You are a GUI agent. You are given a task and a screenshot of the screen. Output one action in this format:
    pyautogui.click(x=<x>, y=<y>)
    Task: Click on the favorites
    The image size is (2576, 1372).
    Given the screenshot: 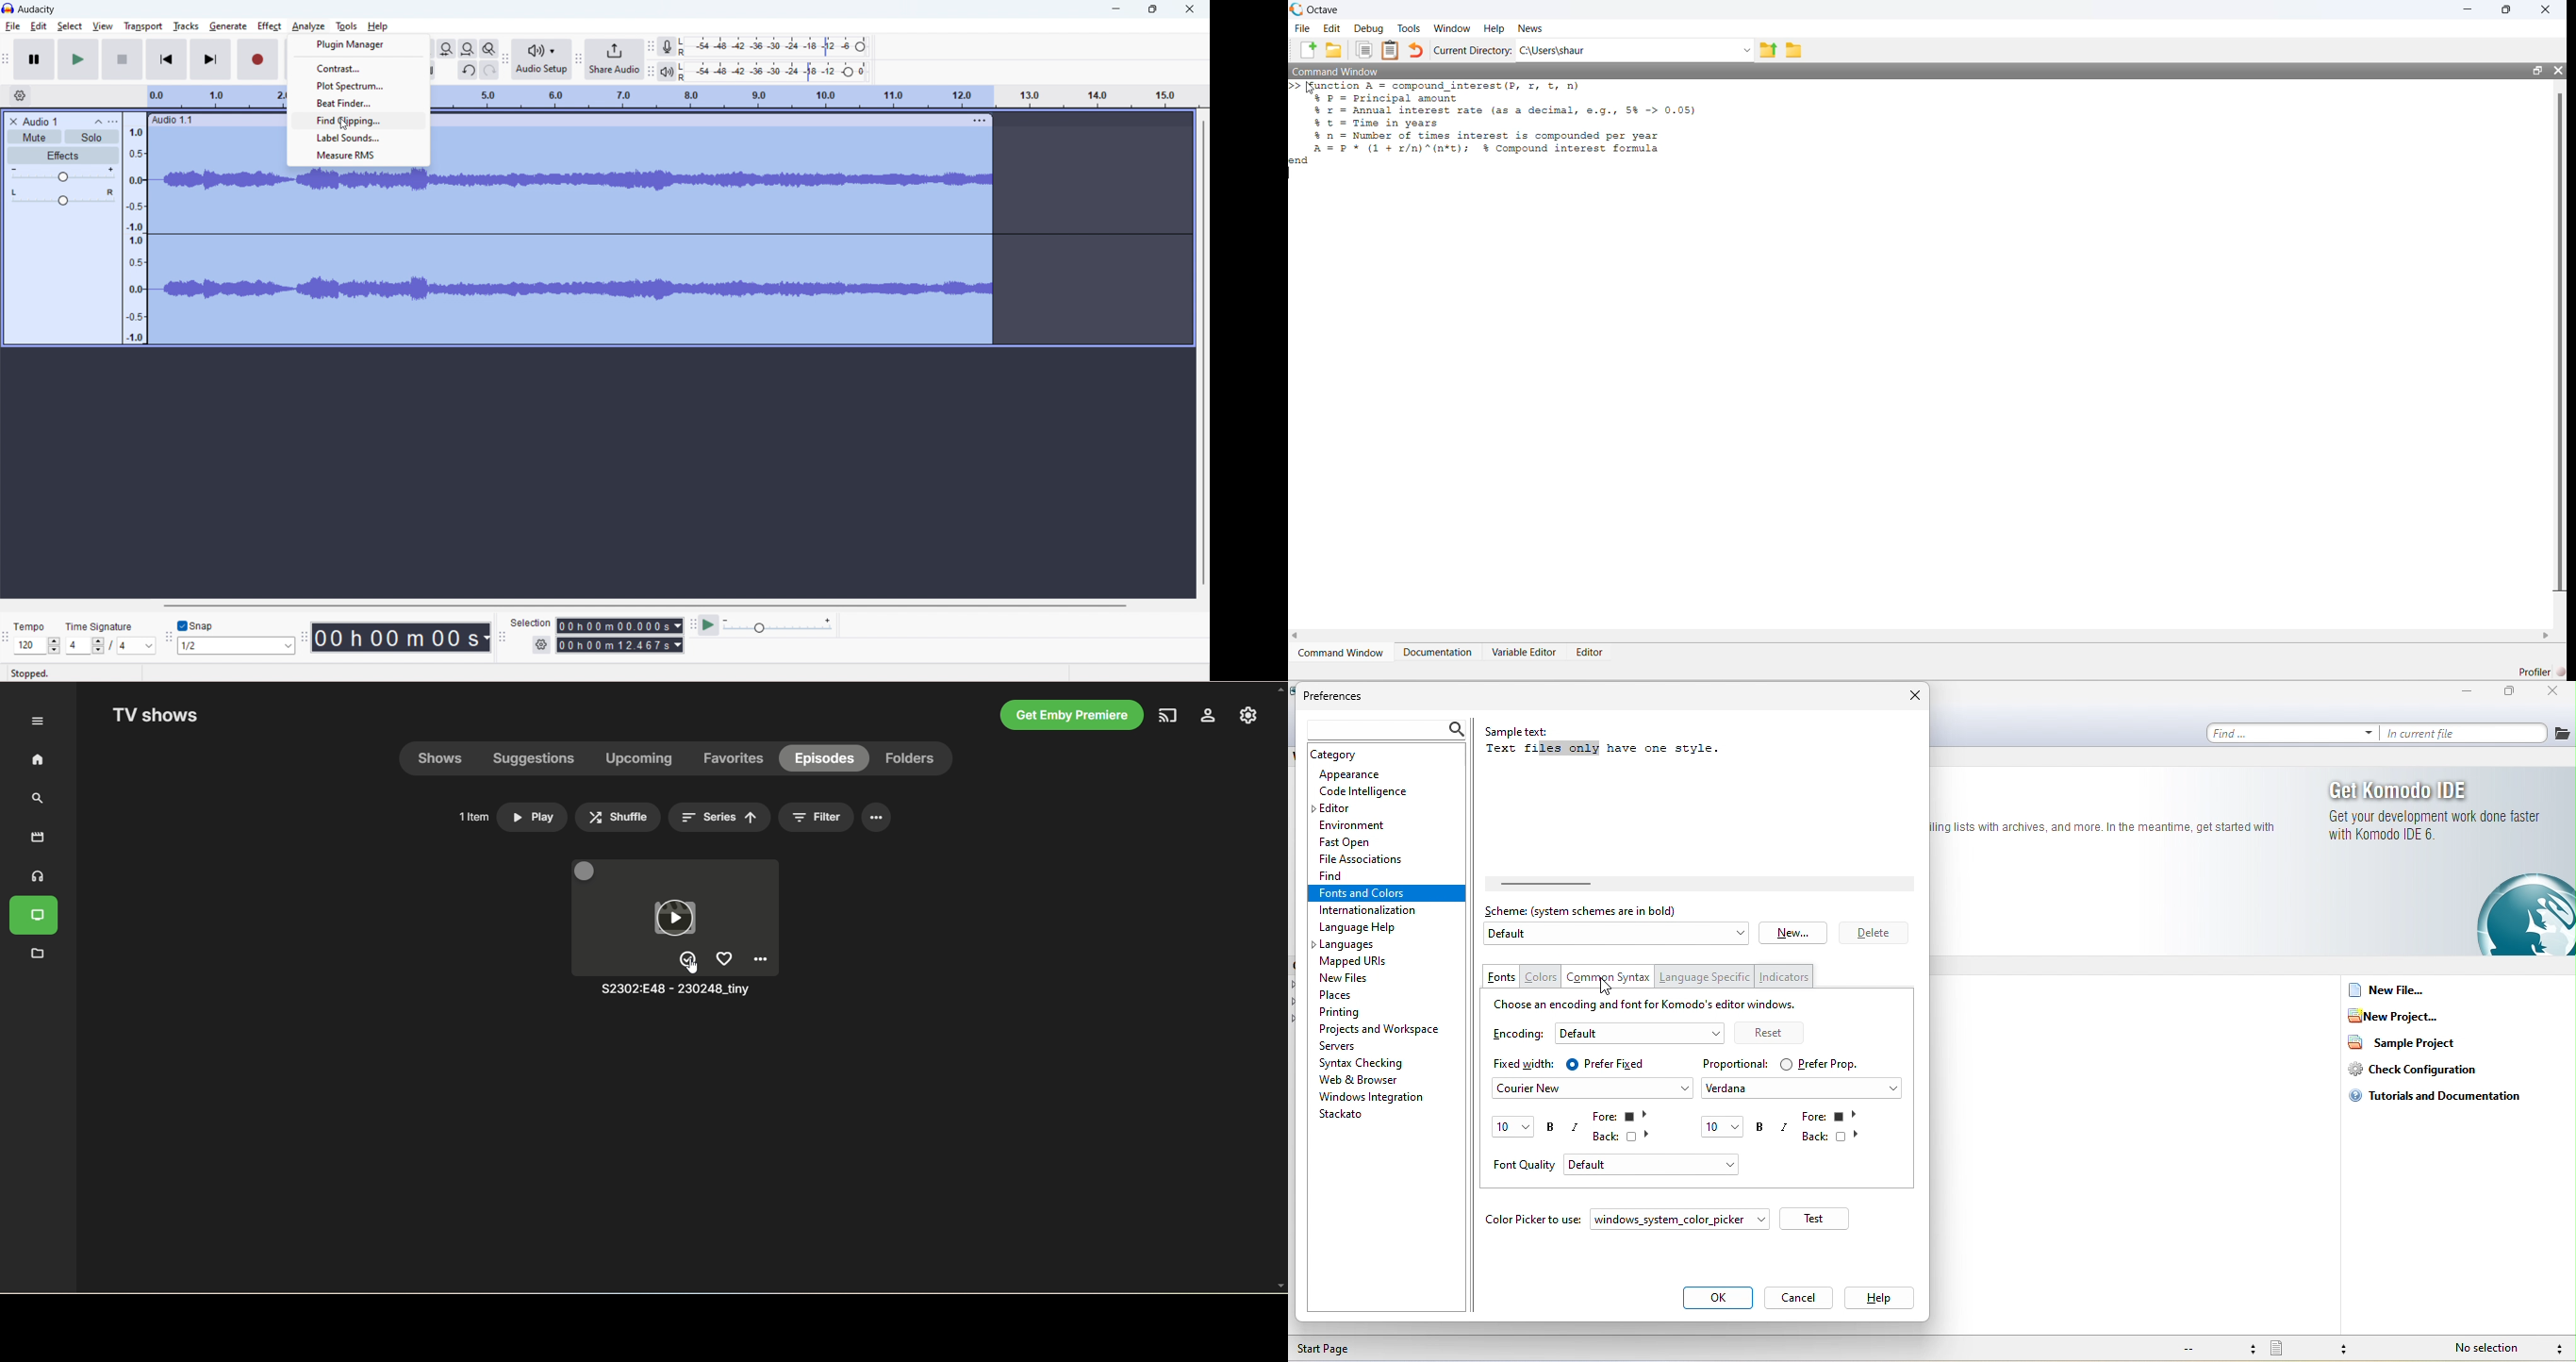 What is the action you would take?
    pyautogui.click(x=735, y=760)
    